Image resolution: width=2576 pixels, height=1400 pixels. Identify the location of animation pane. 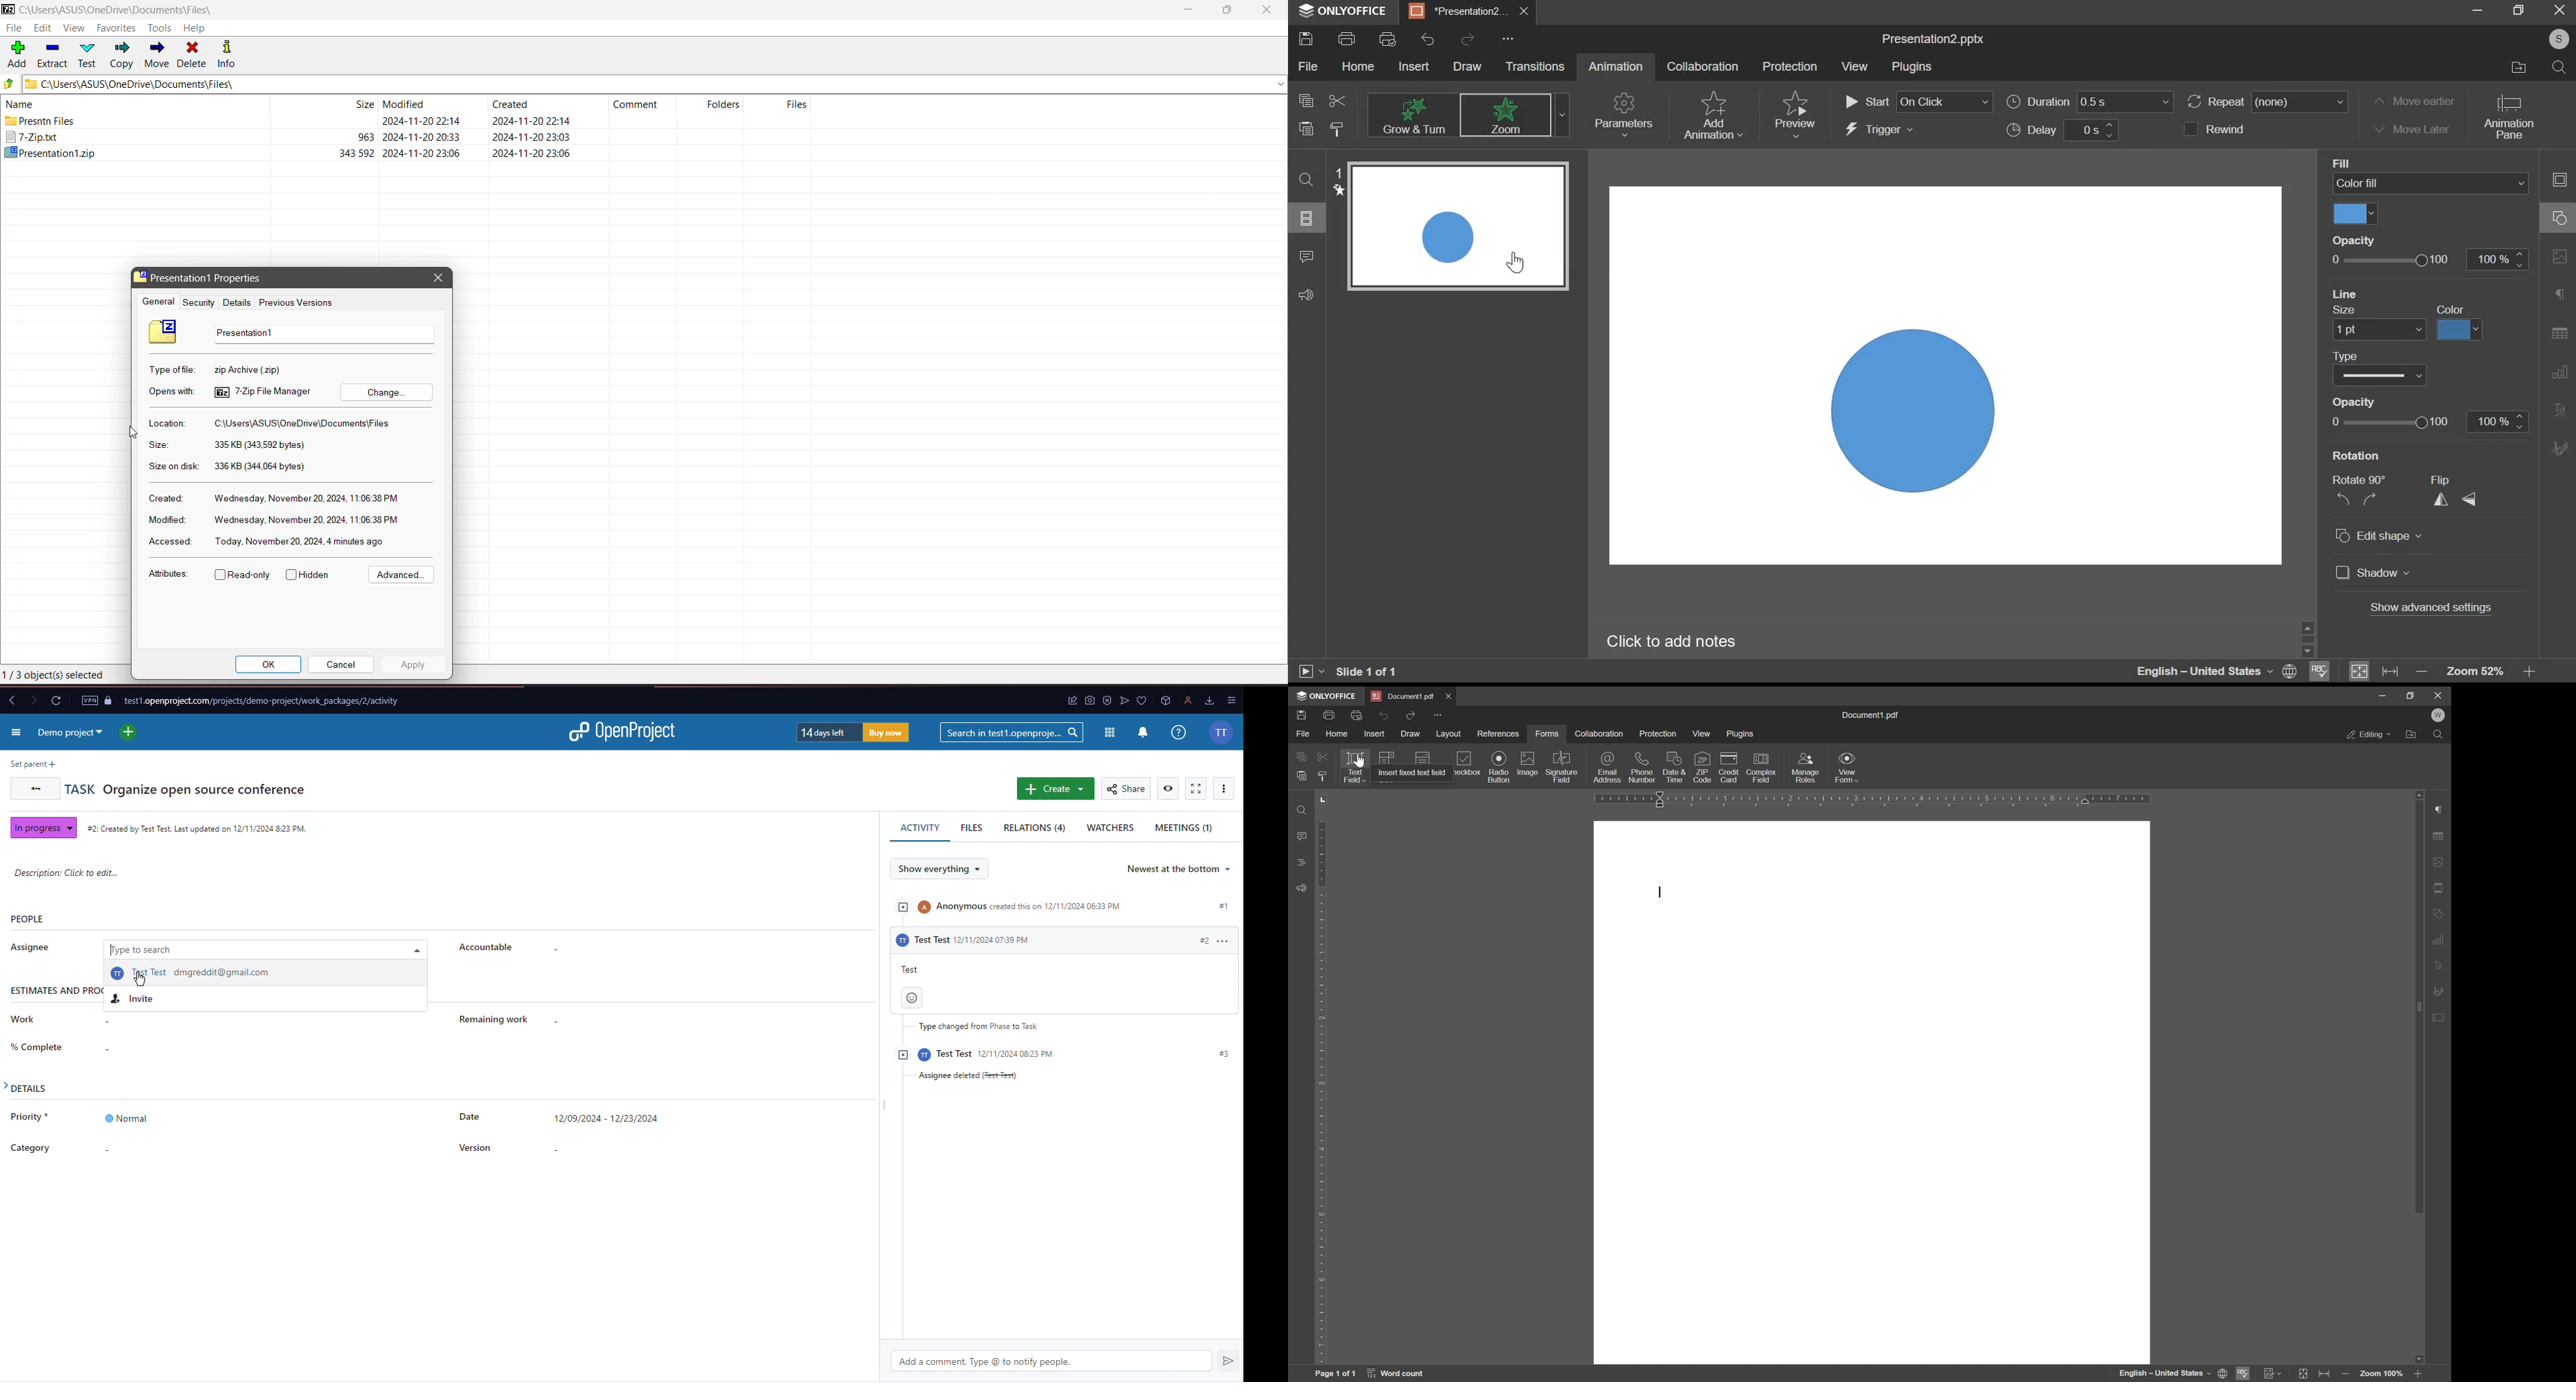
(2511, 118).